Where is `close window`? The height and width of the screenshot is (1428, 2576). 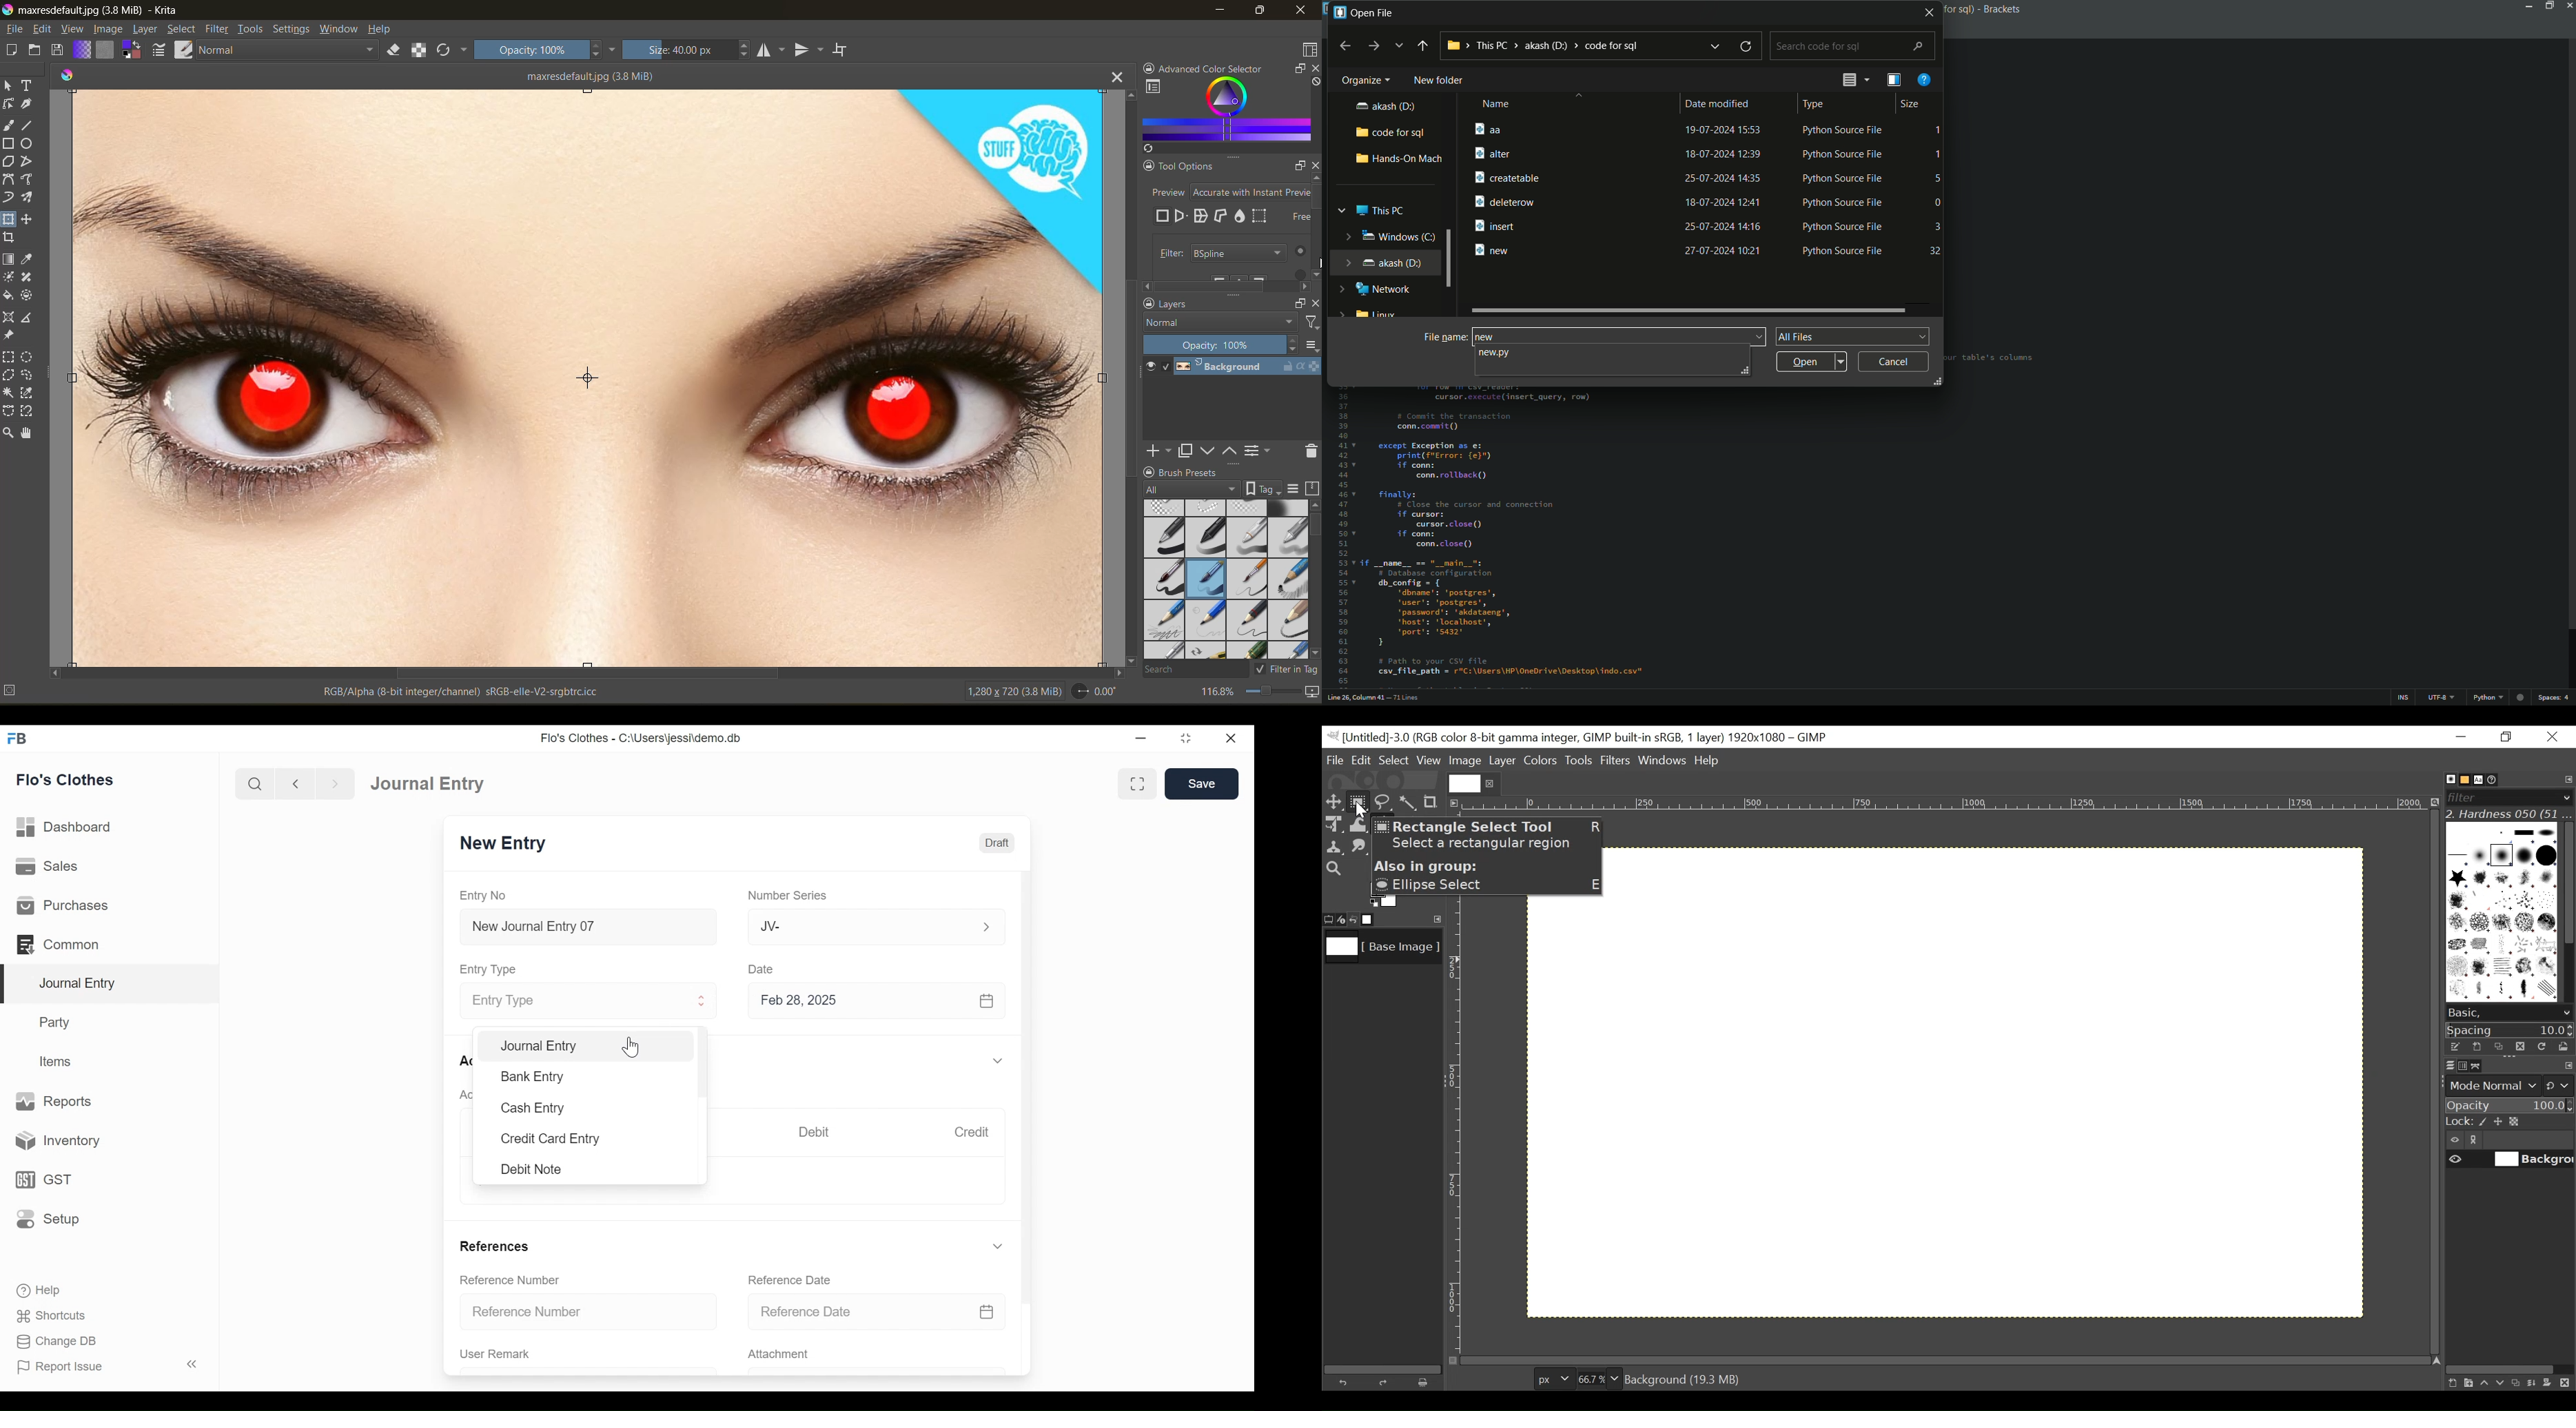 close window is located at coordinates (1930, 12).